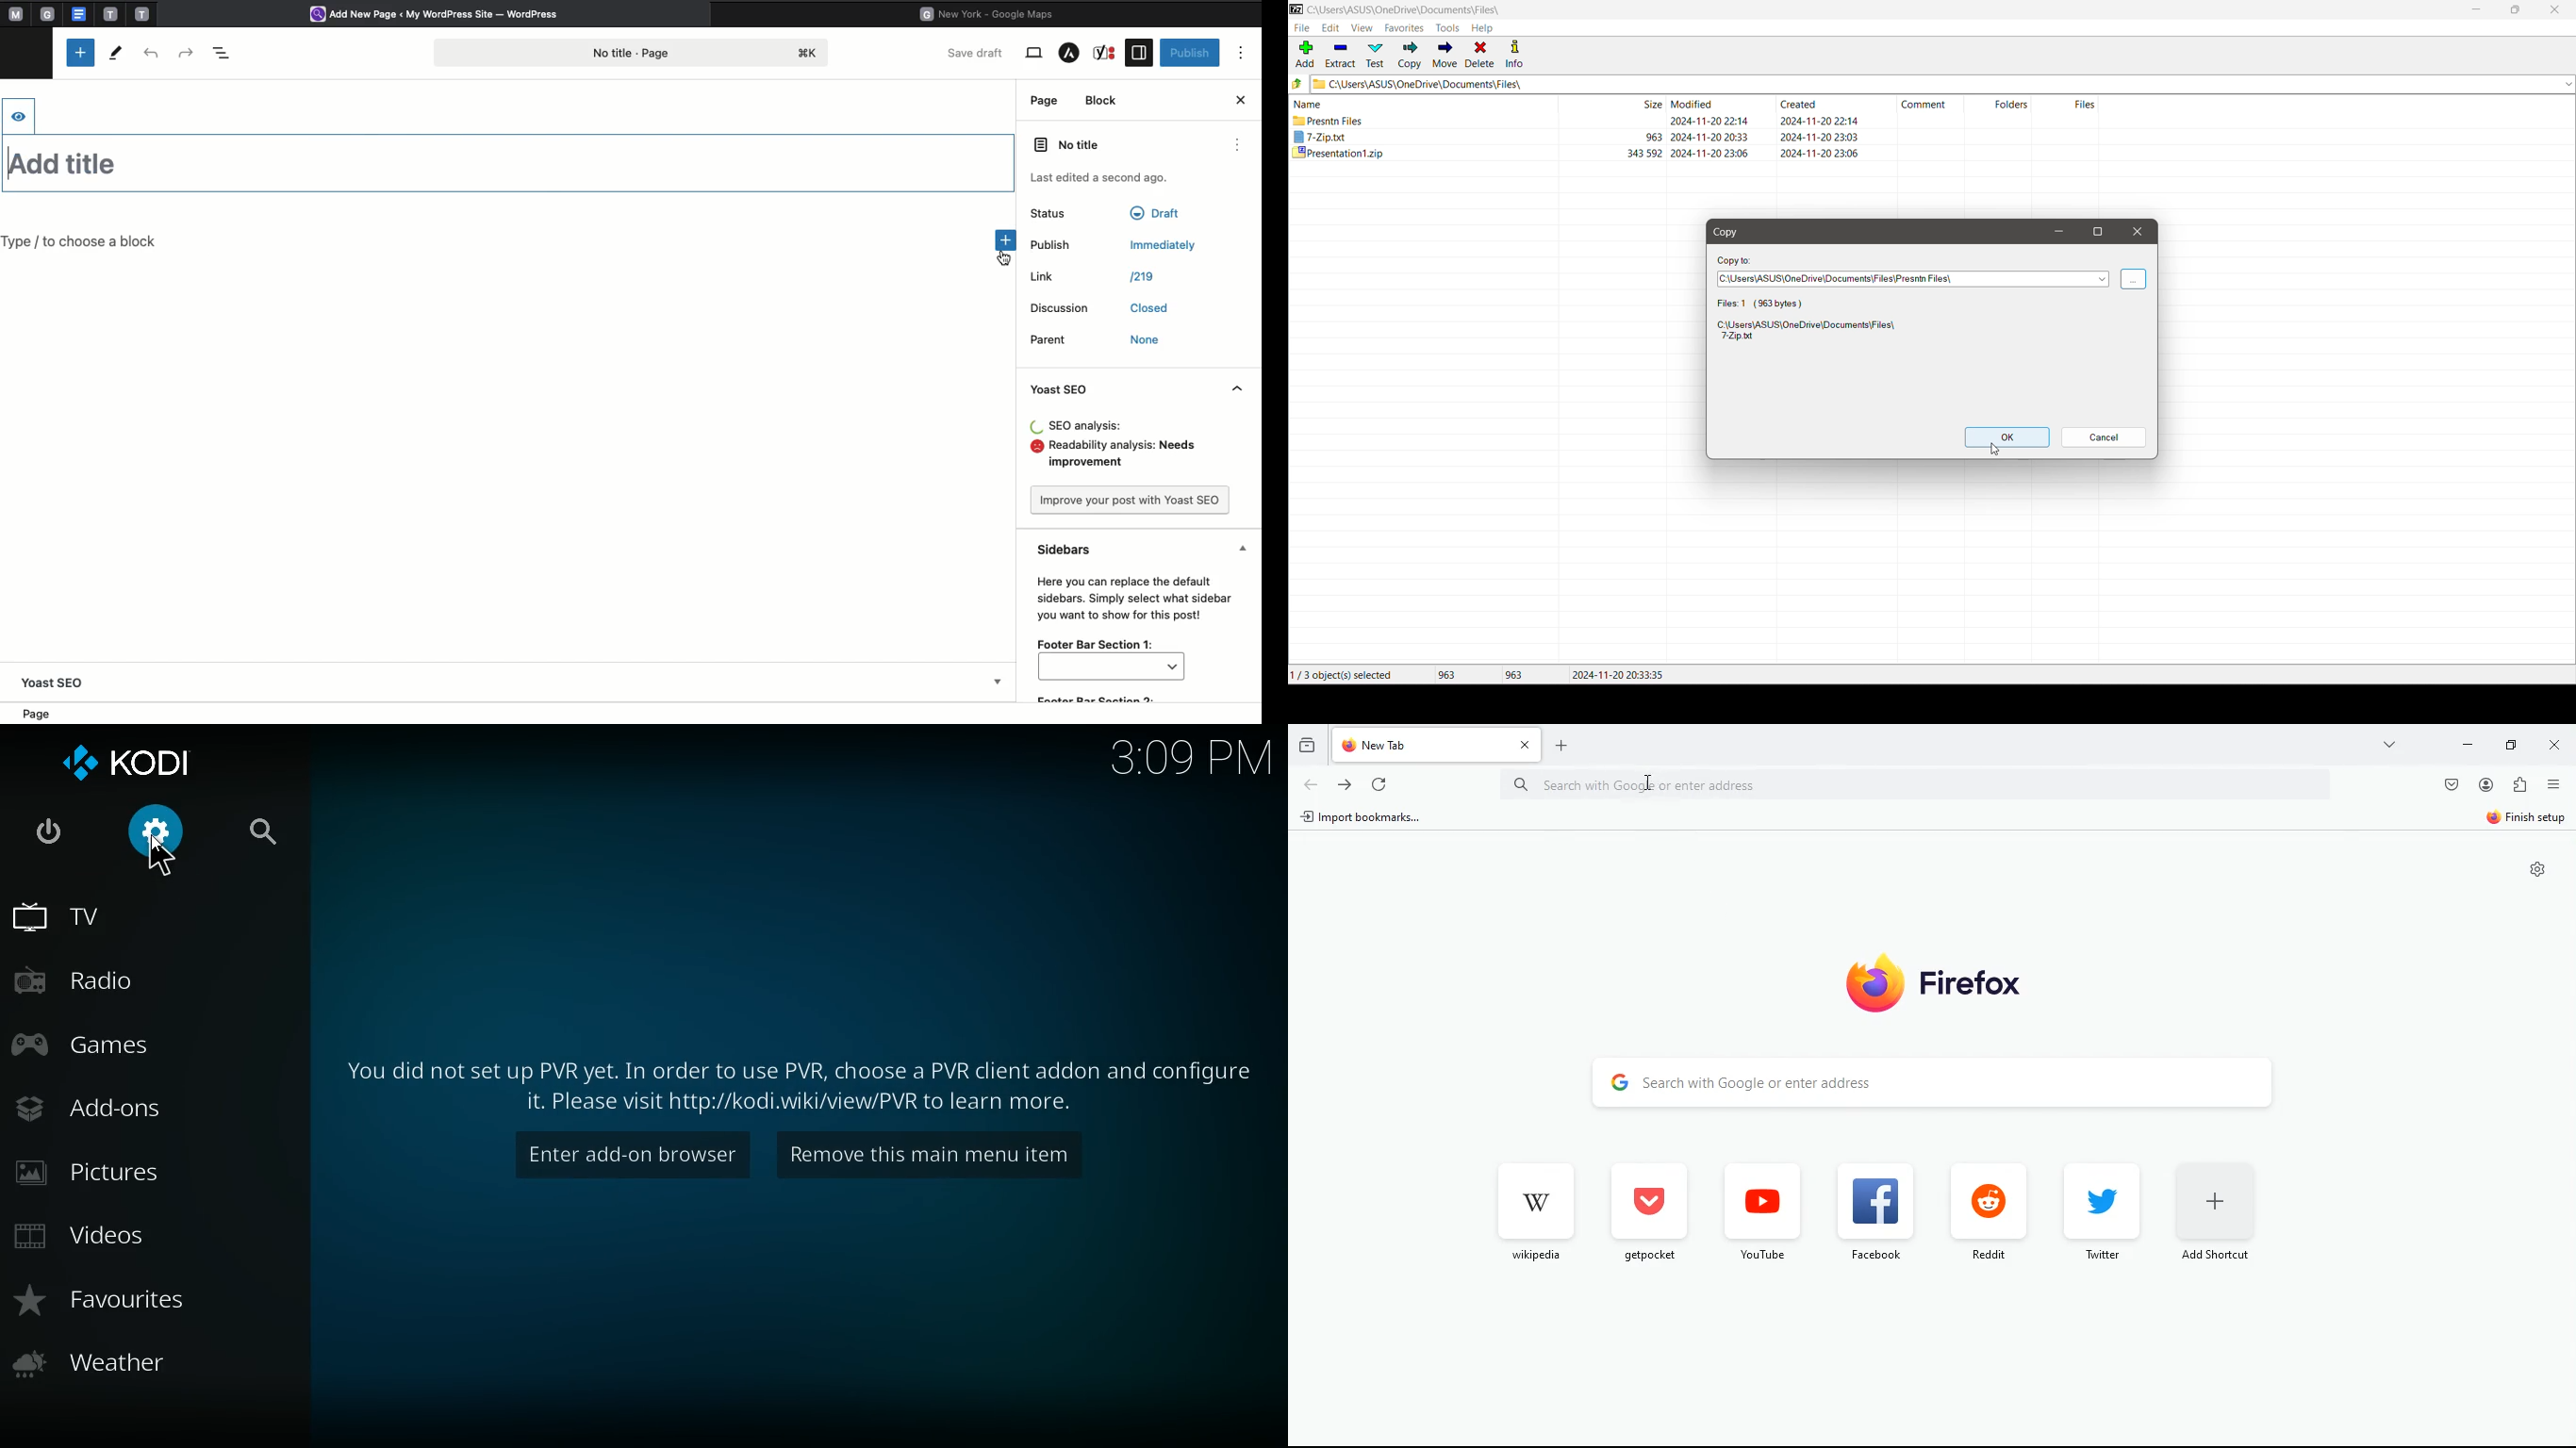 The width and height of the screenshot is (2576, 1456). I want to click on message, so click(810, 1080).